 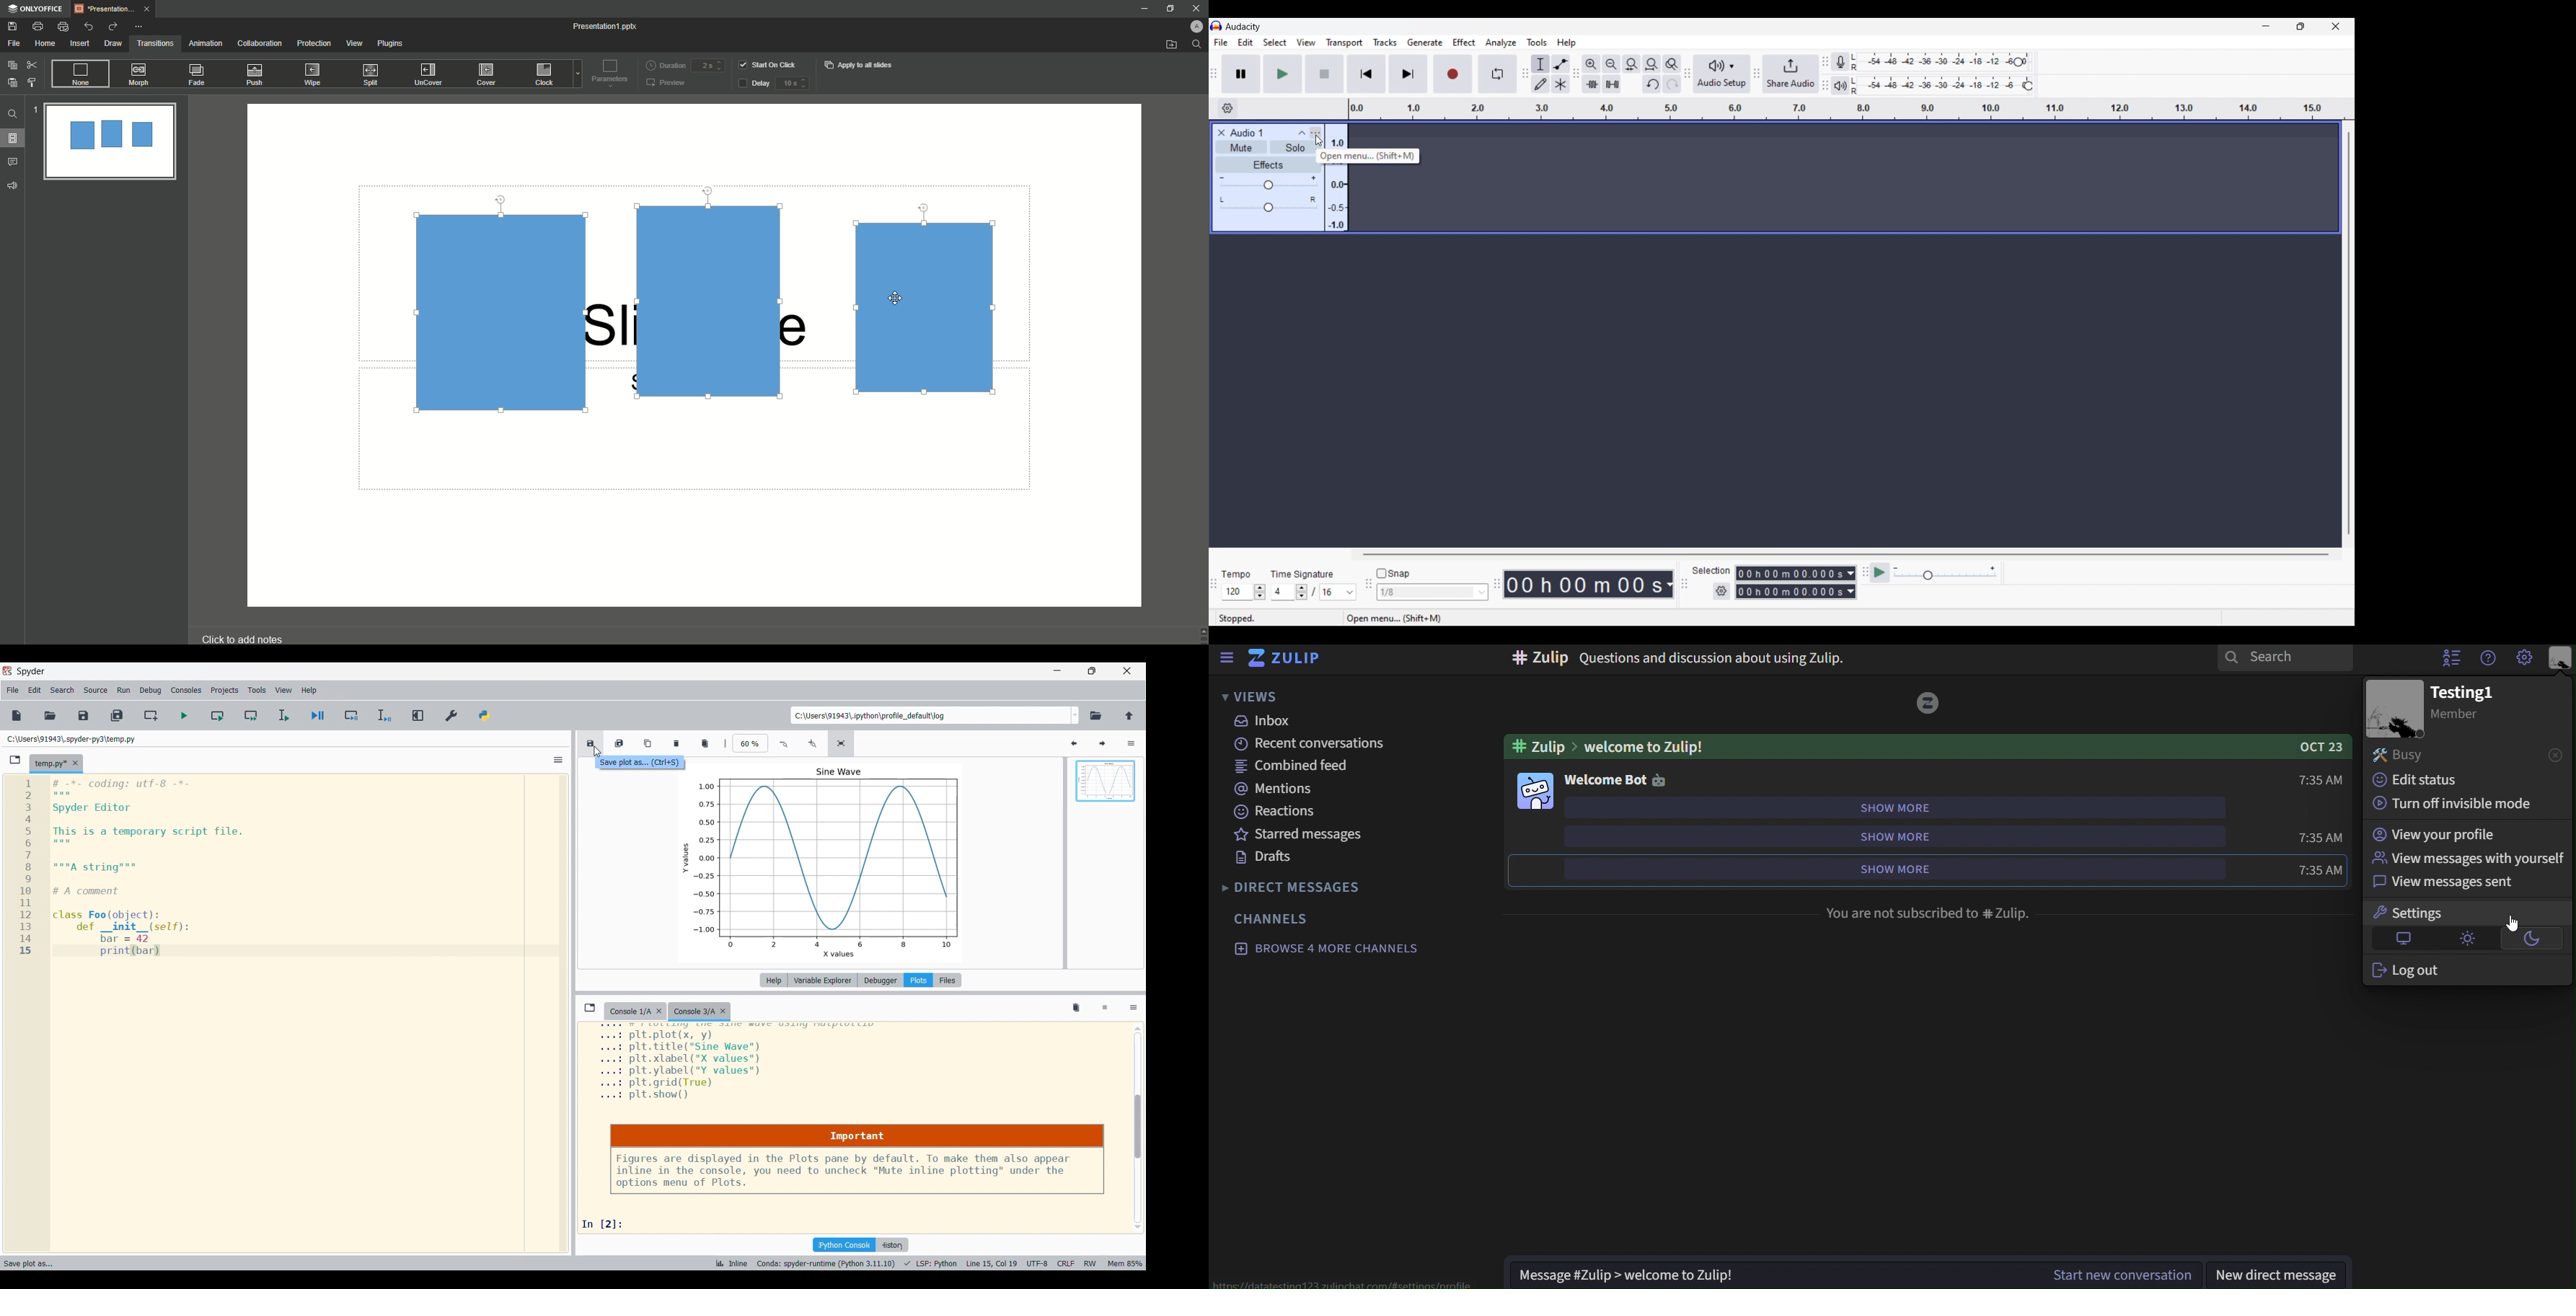 What do you see at coordinates (384, 716) in the screenshot?
I see `Debug selection/current line` at bounding box center [384, 716].